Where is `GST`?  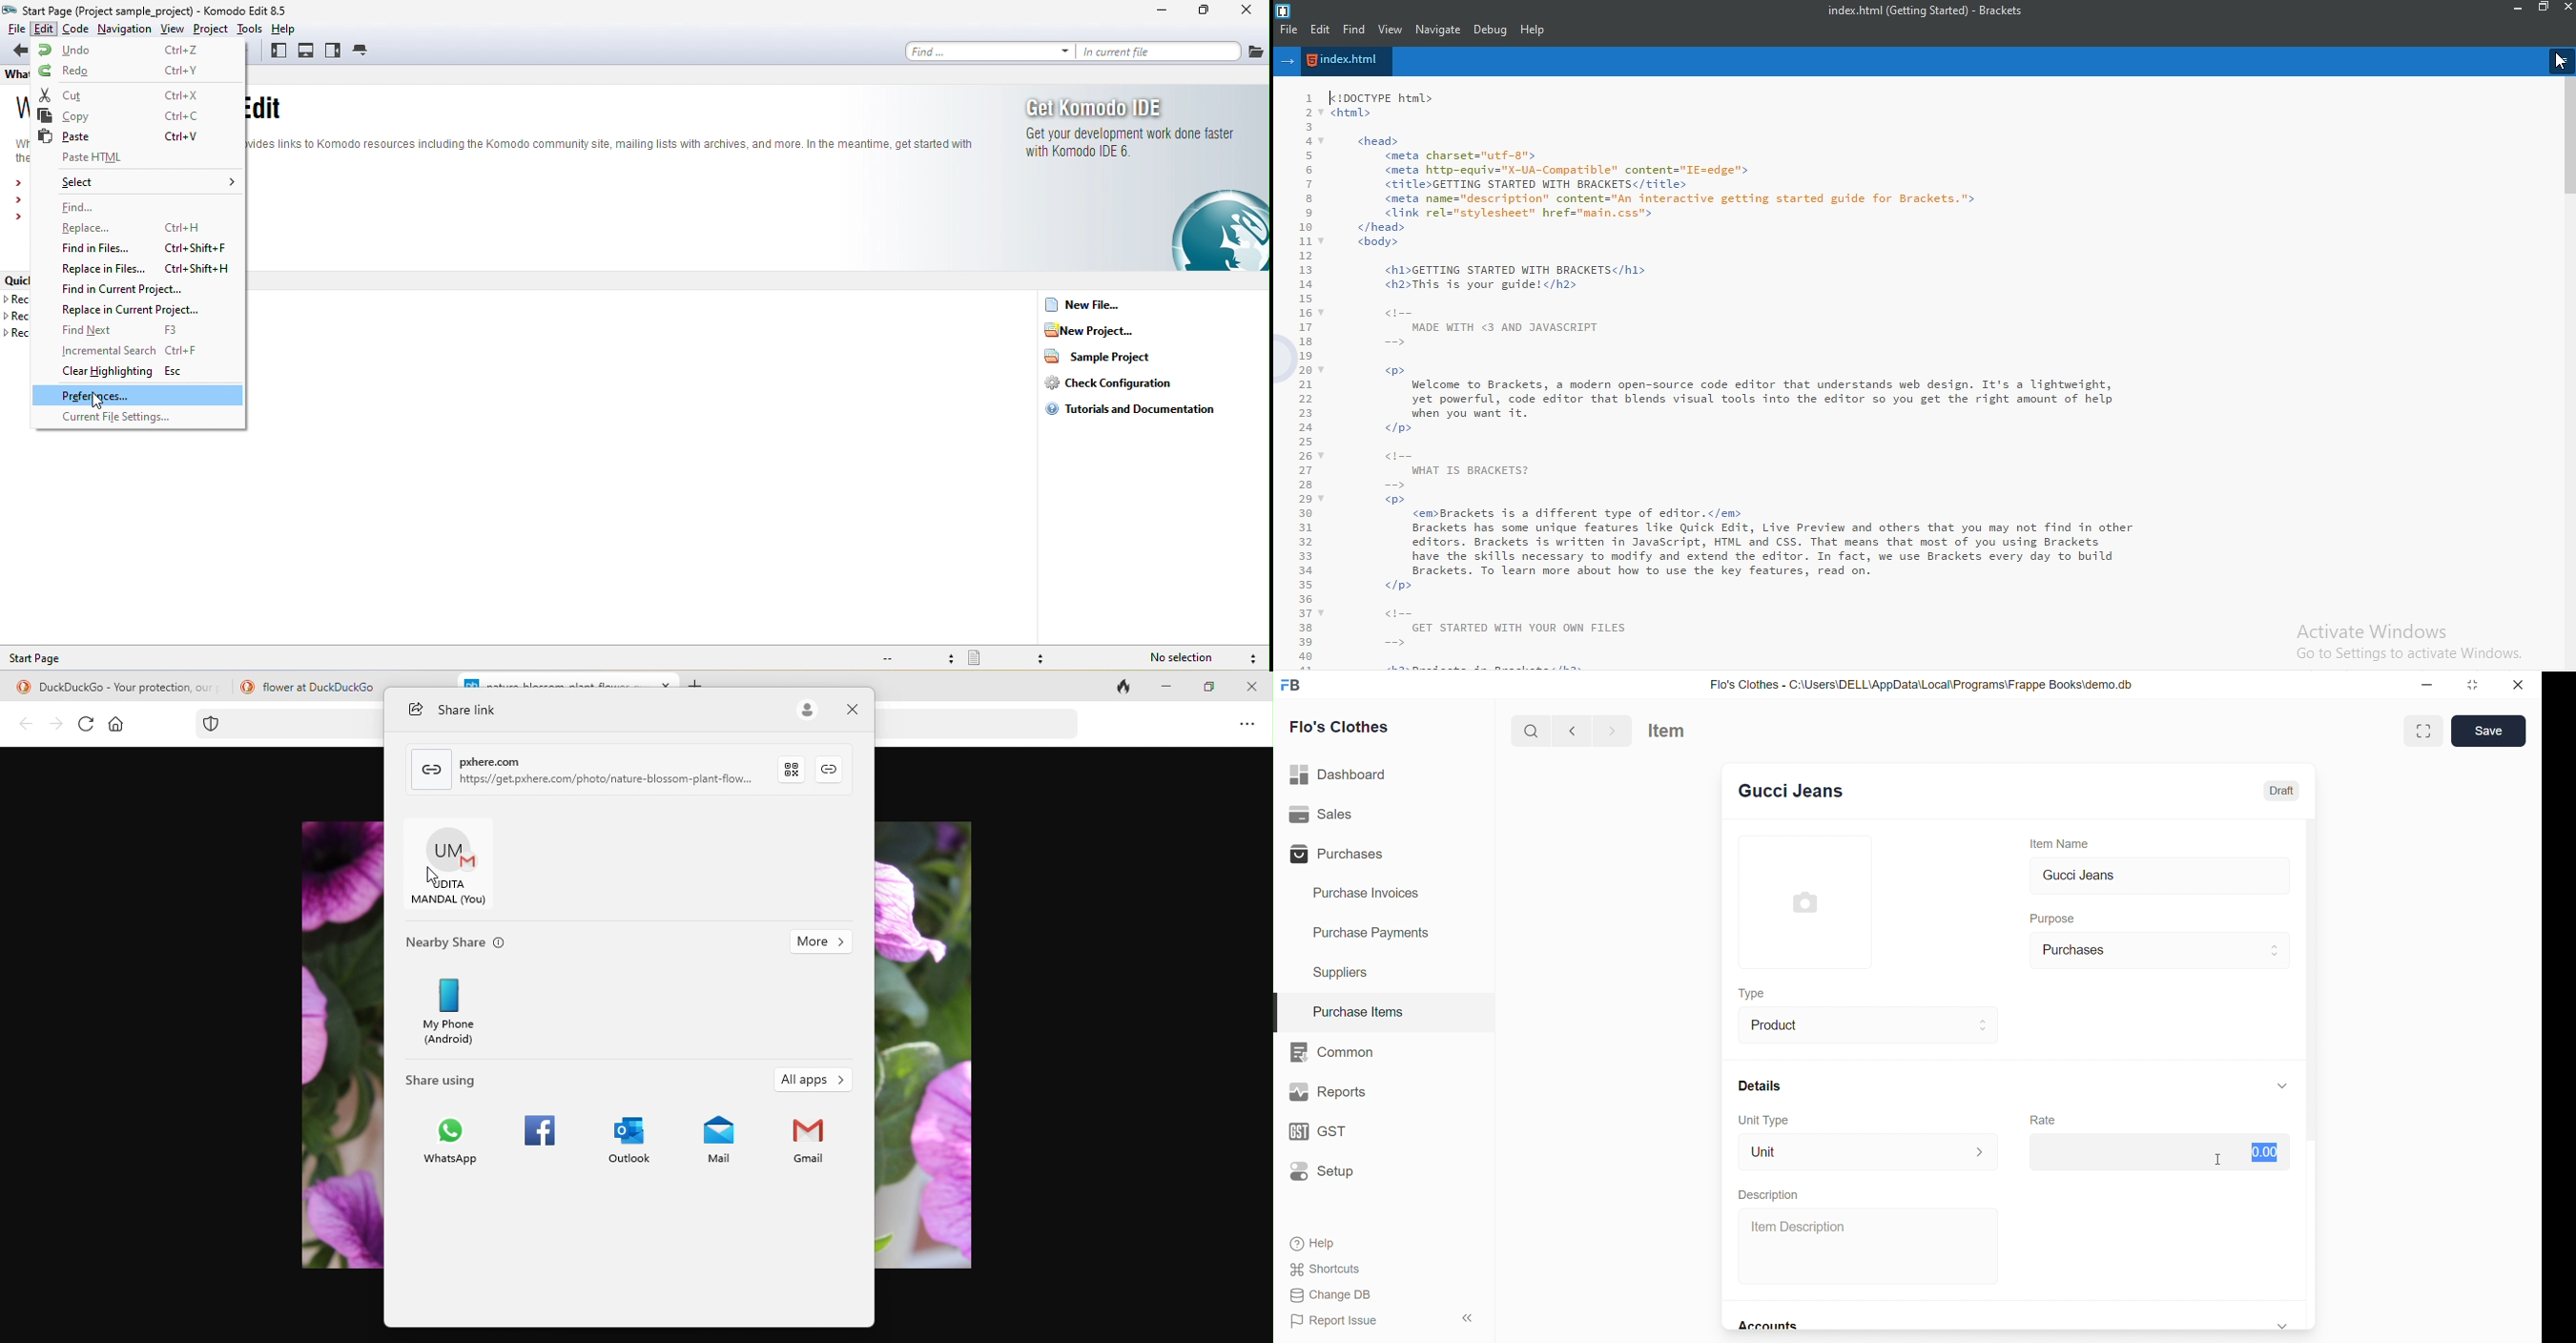 GST is located at coordinates (1335, 1133).